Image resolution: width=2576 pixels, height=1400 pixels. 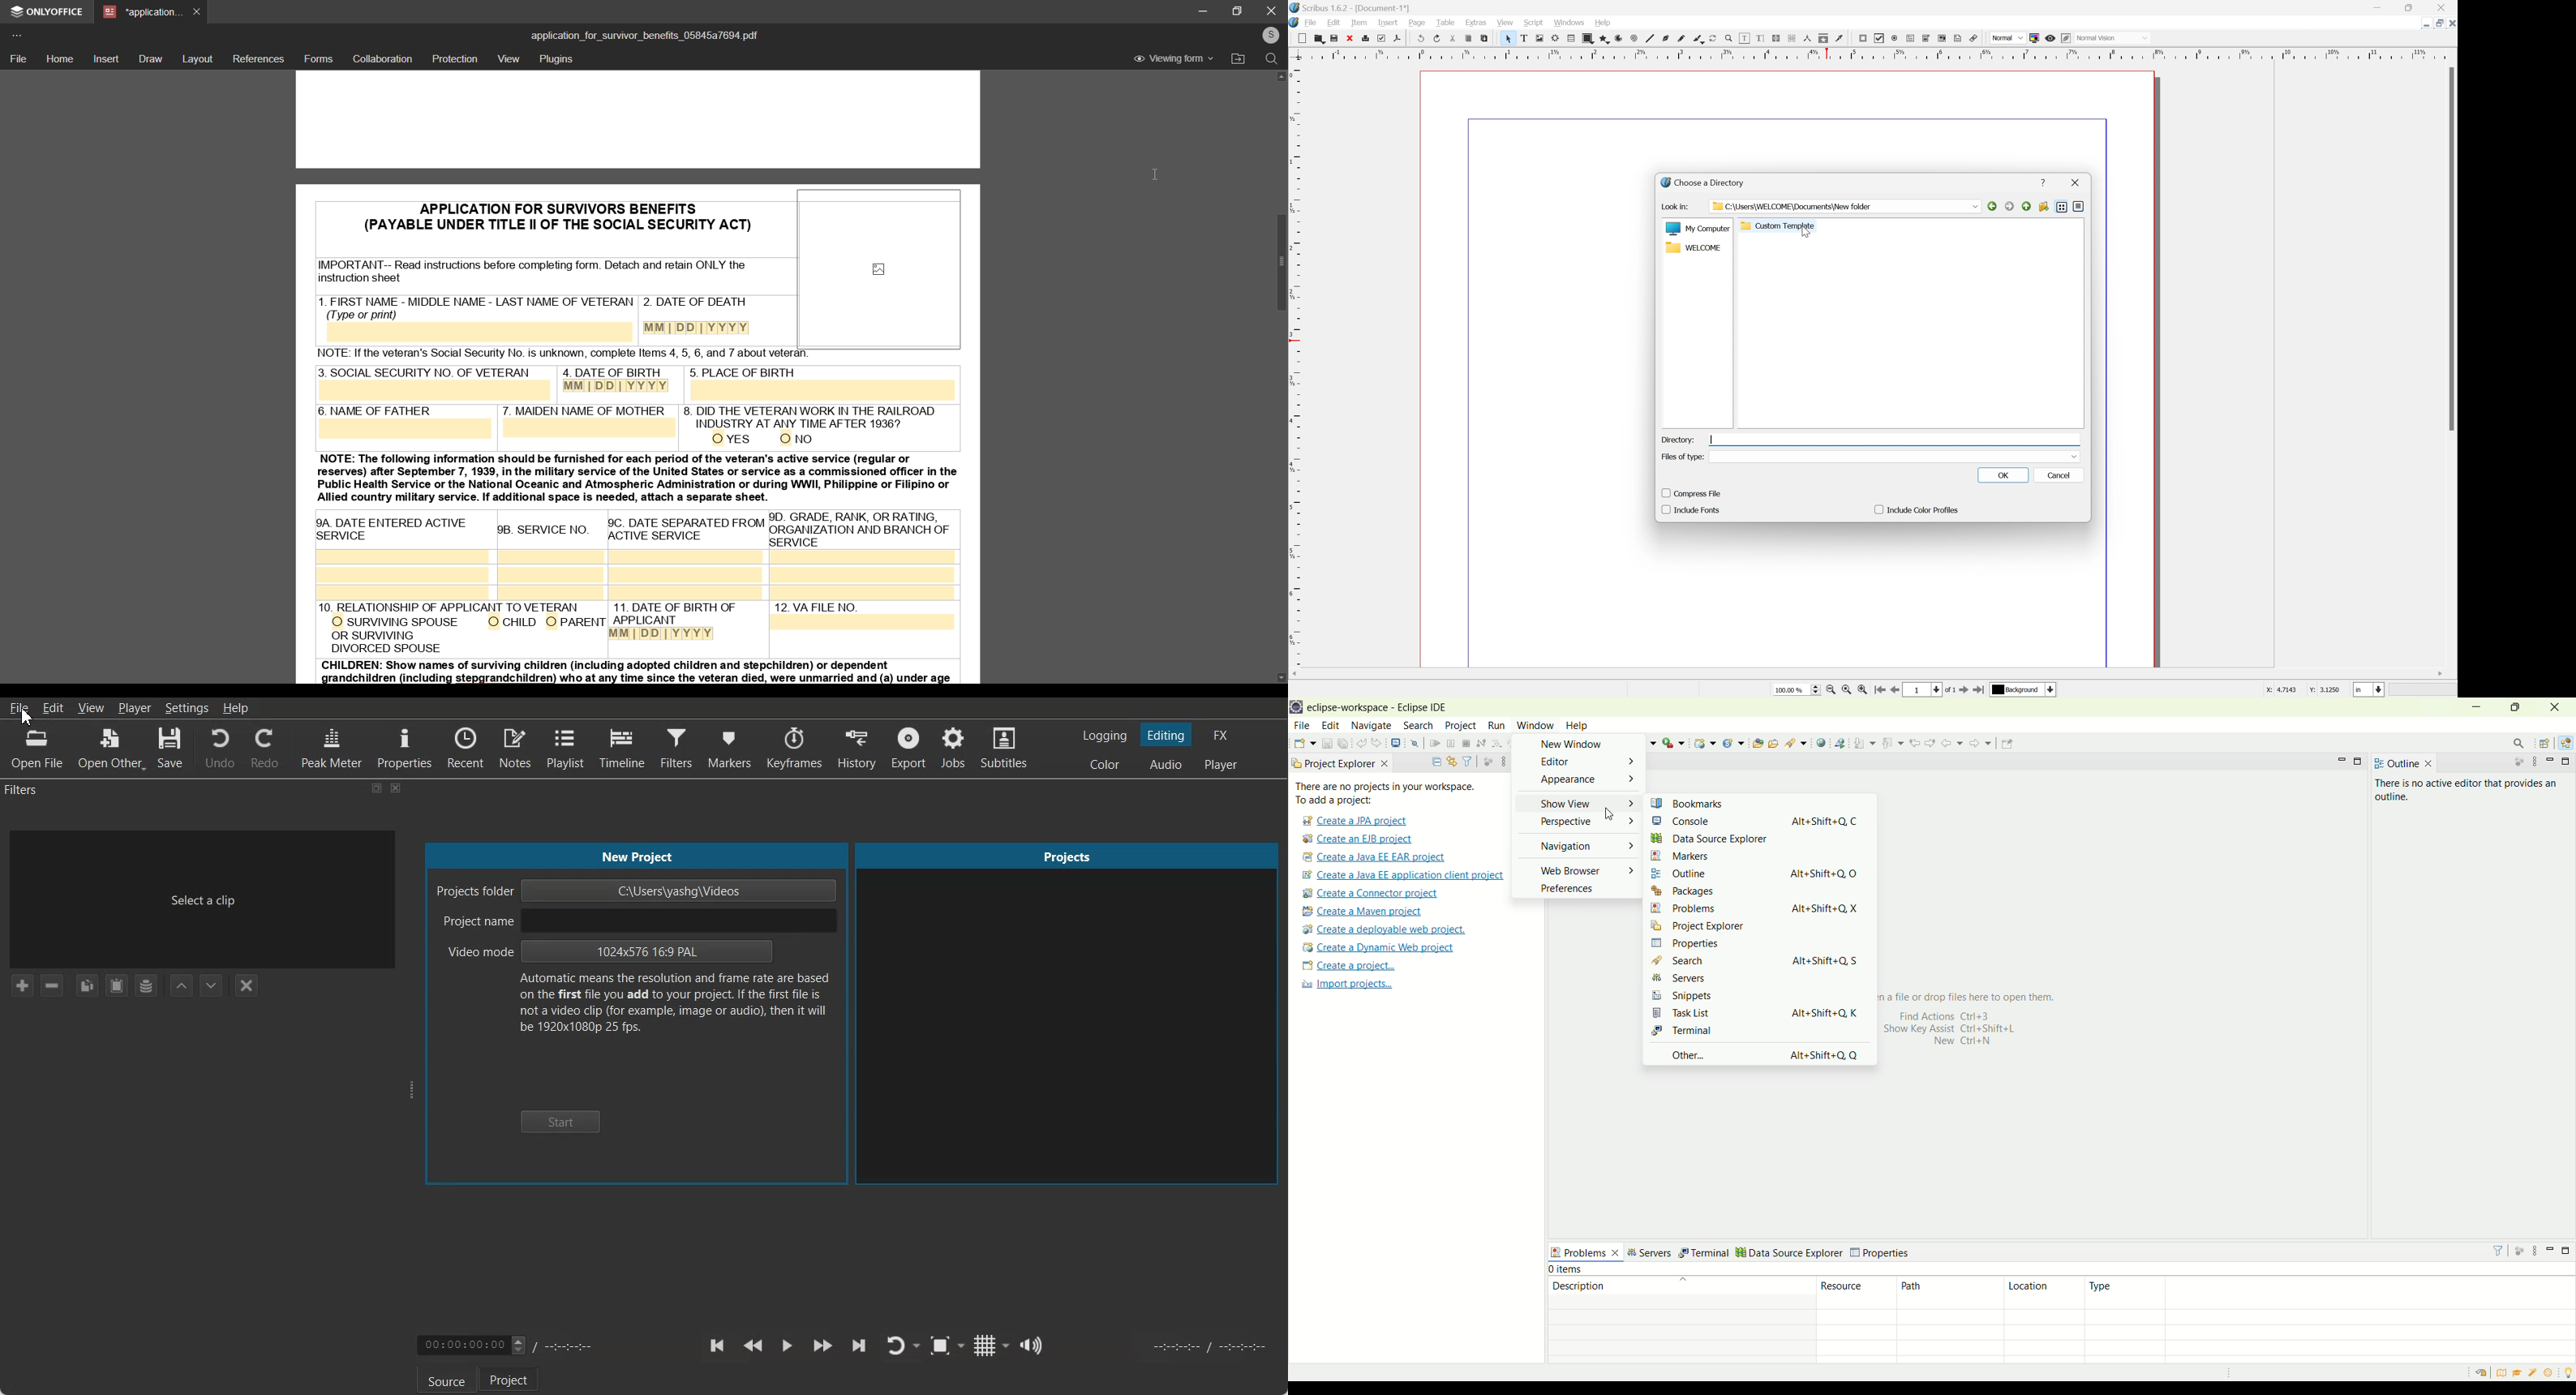 What do you see at coordinates (728, 749) in the screenshot?
I see `Markers` at bounding box center [728, 749].